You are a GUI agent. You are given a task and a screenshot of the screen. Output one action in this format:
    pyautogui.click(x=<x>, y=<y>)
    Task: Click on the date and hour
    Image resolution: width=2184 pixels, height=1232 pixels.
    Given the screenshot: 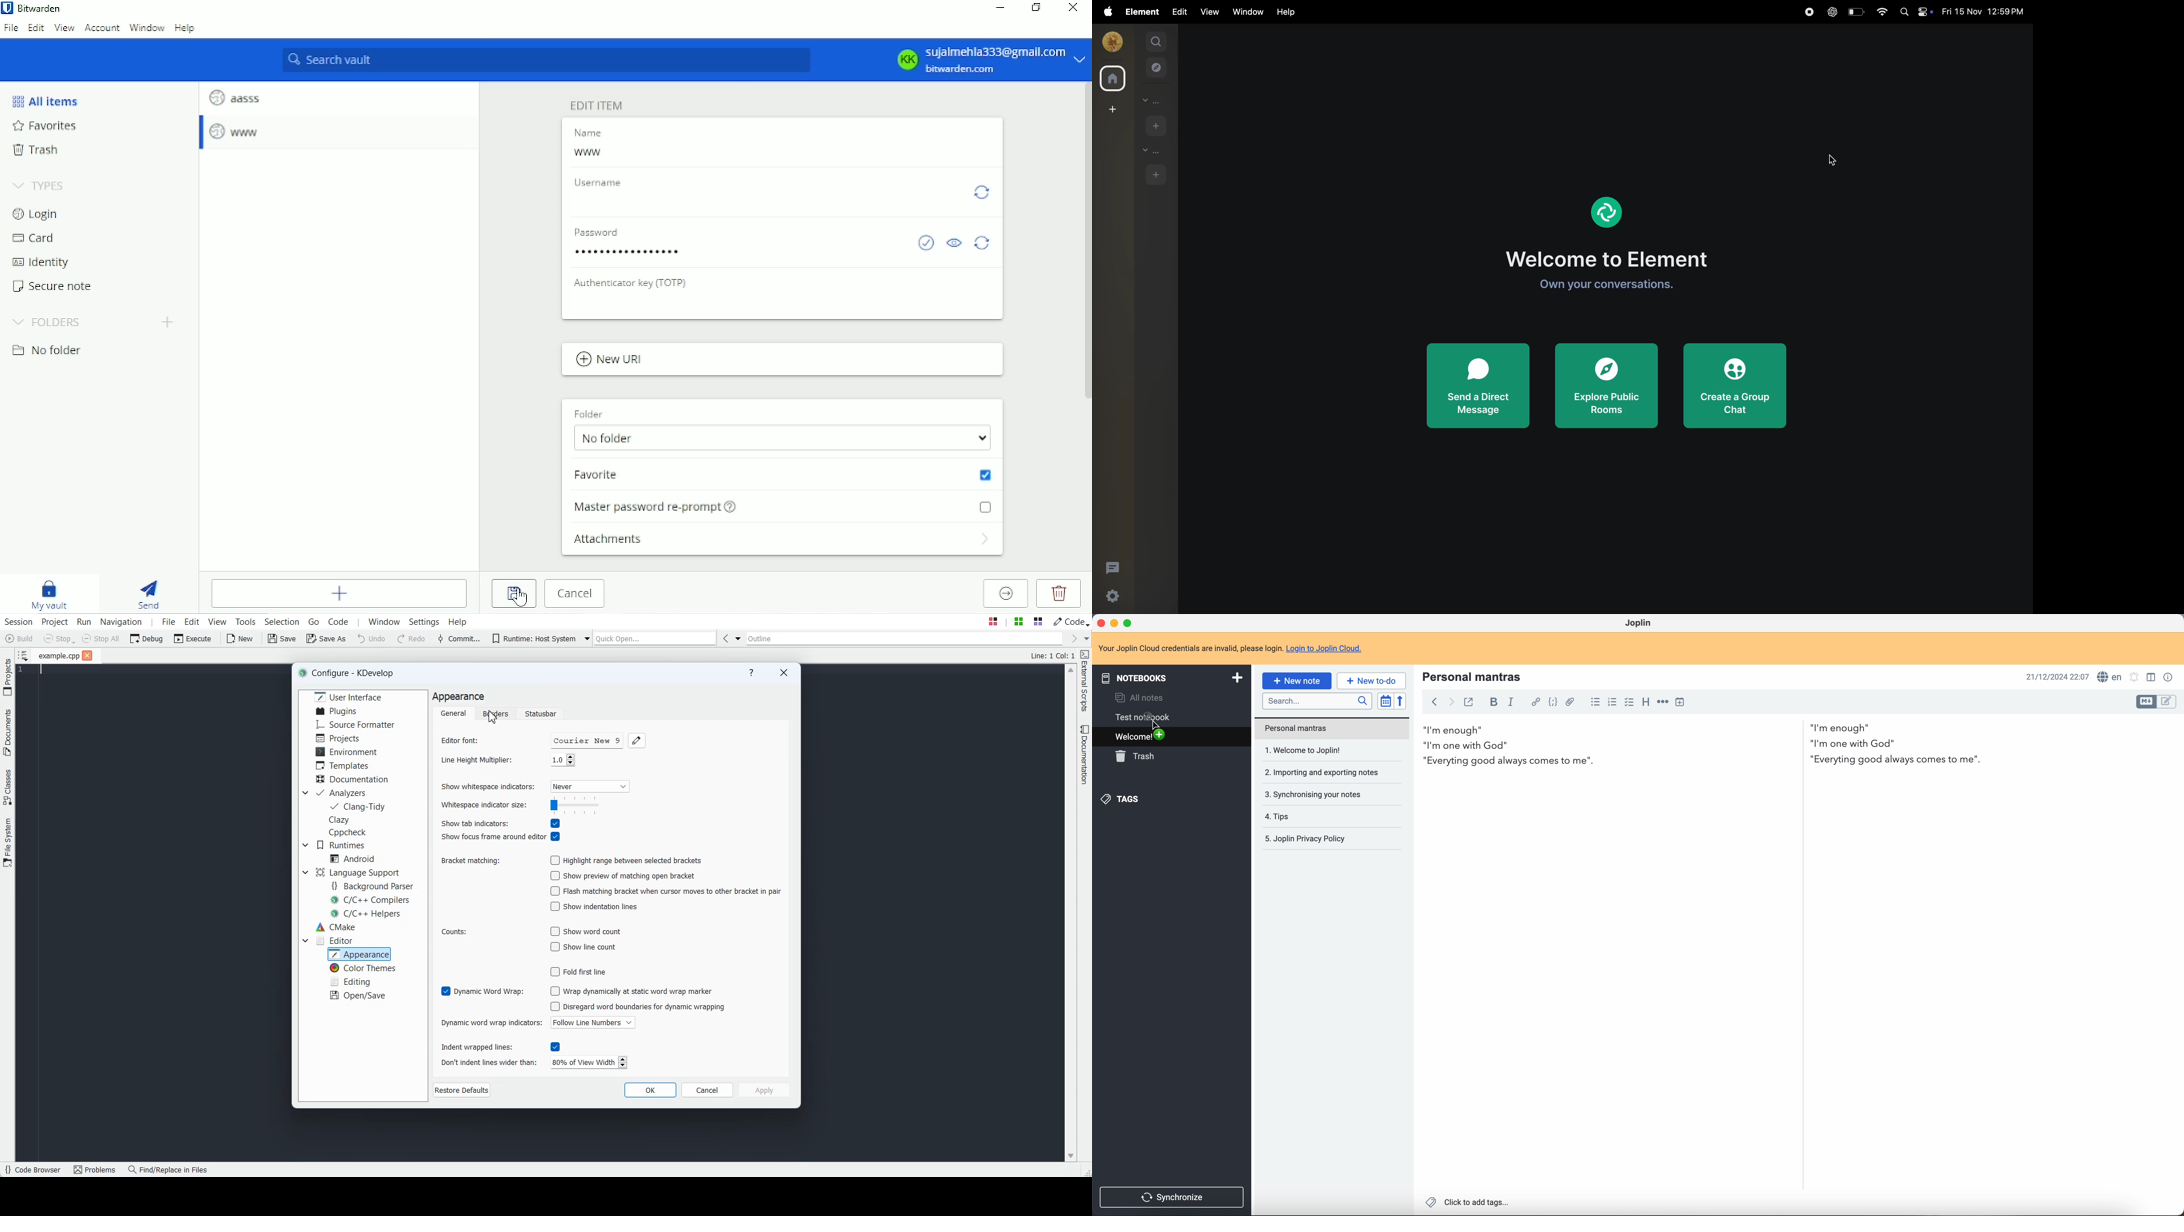 What is the action you would take?
    pyautogui.click(x=2056, y=677)
    